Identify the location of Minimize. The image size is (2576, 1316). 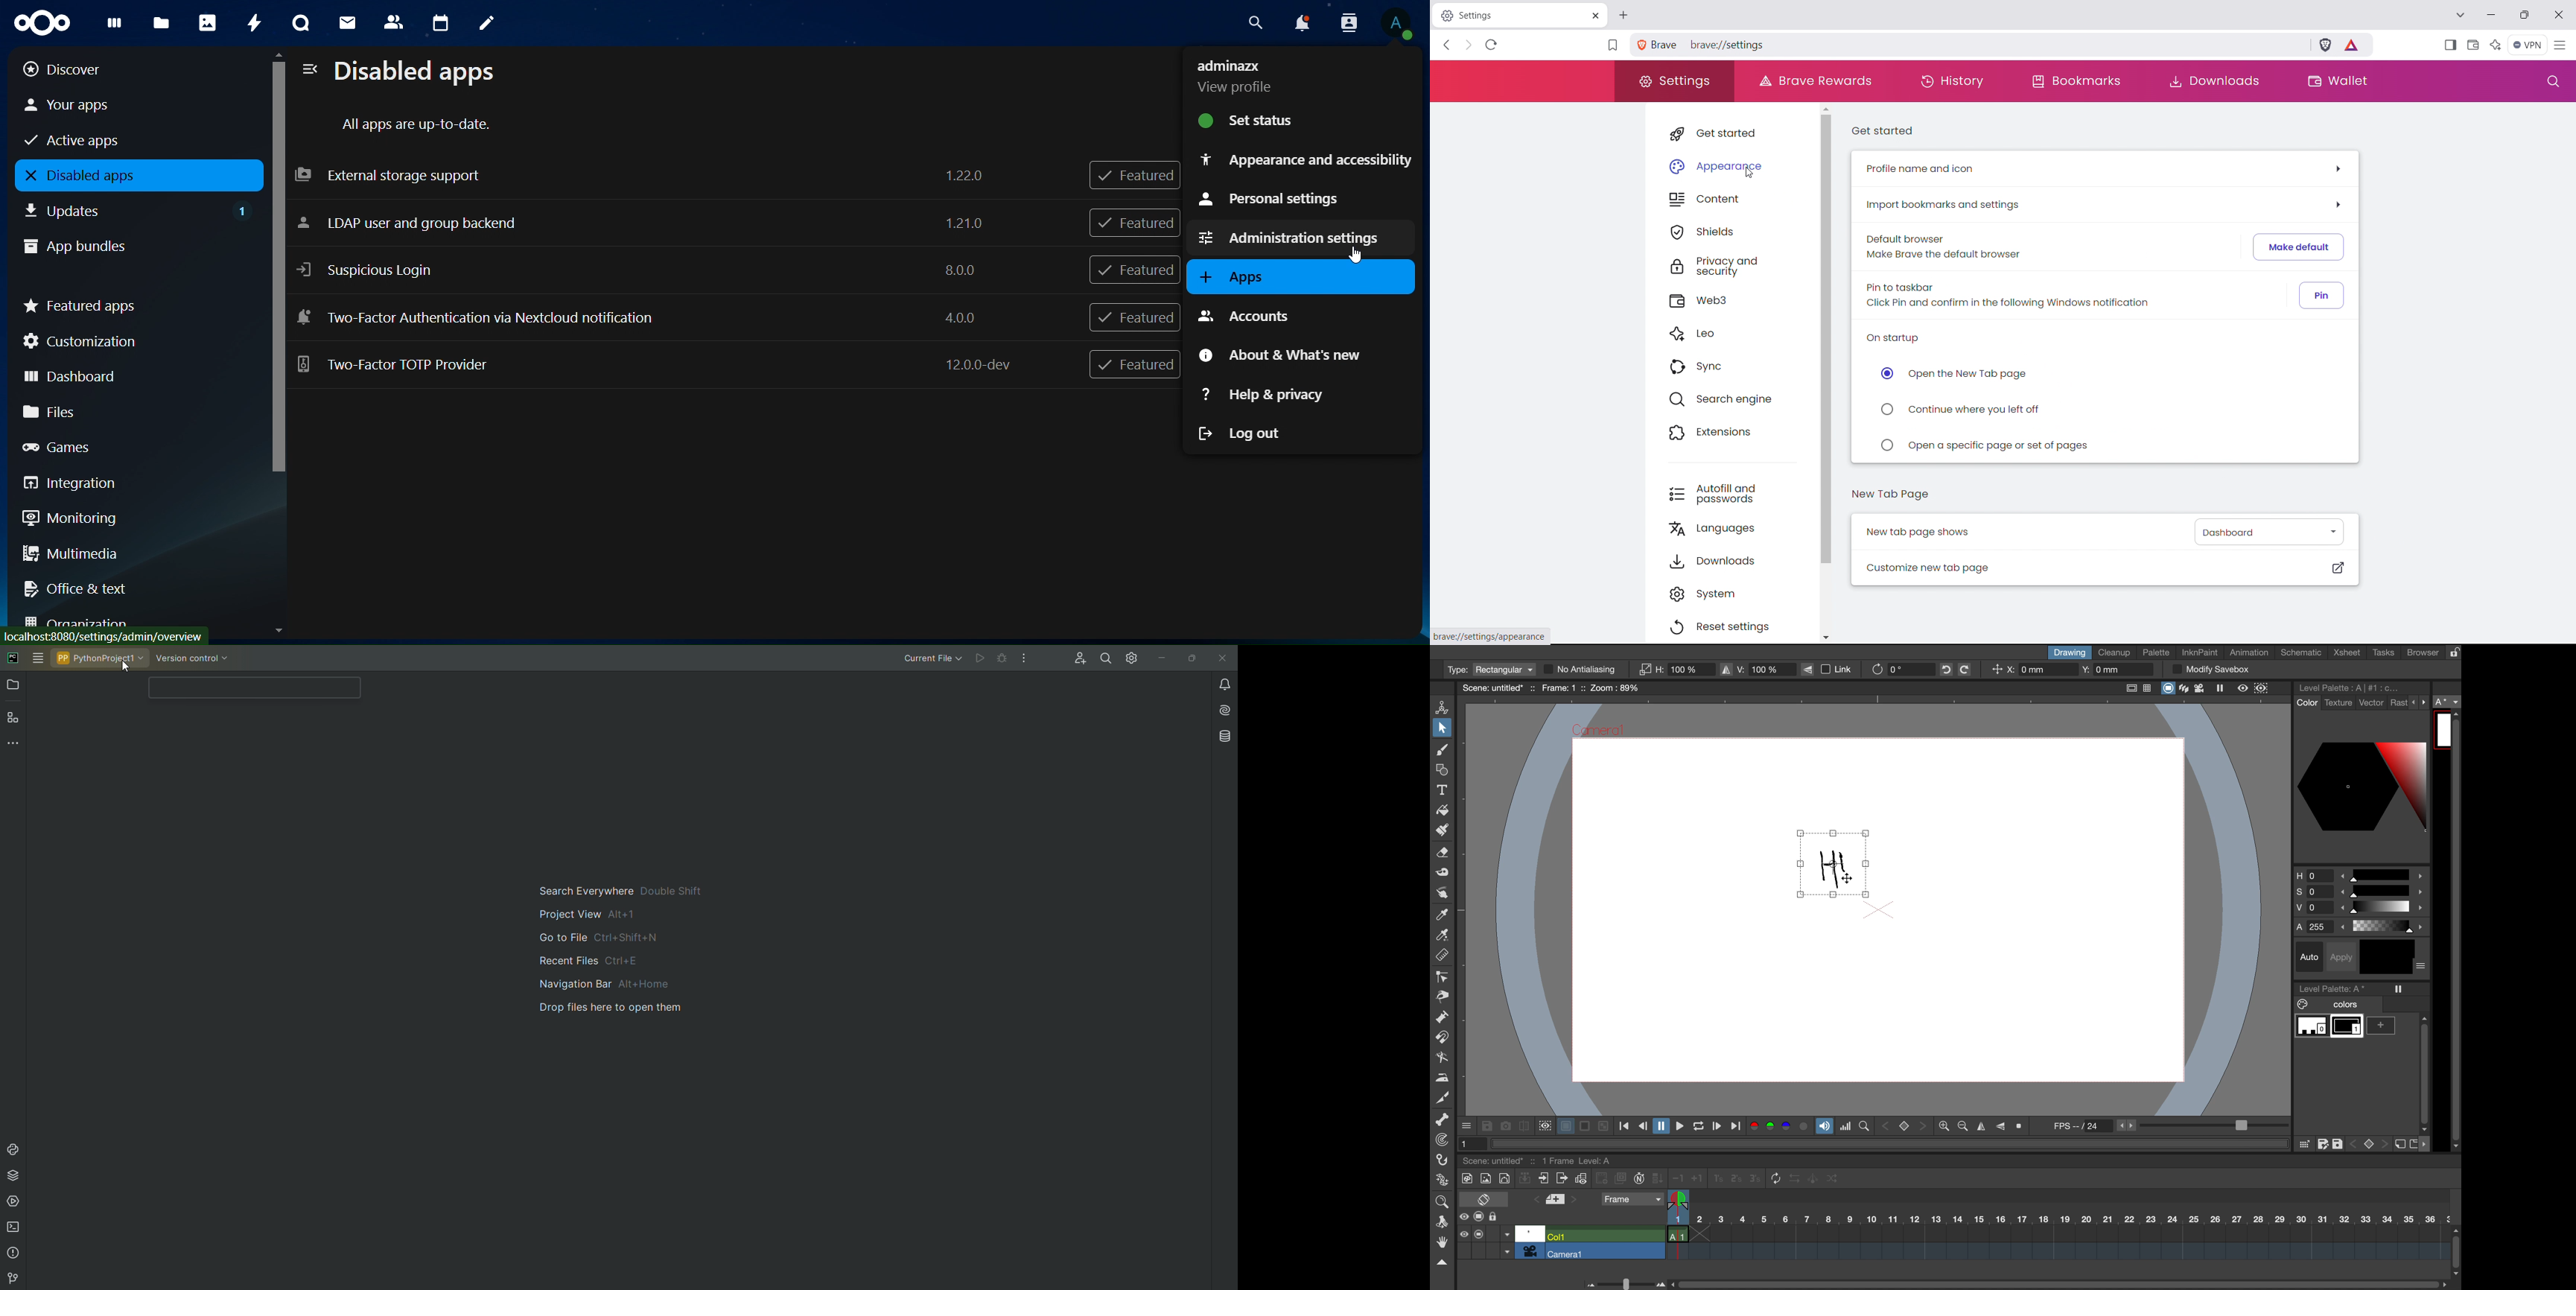
(1159, 657).